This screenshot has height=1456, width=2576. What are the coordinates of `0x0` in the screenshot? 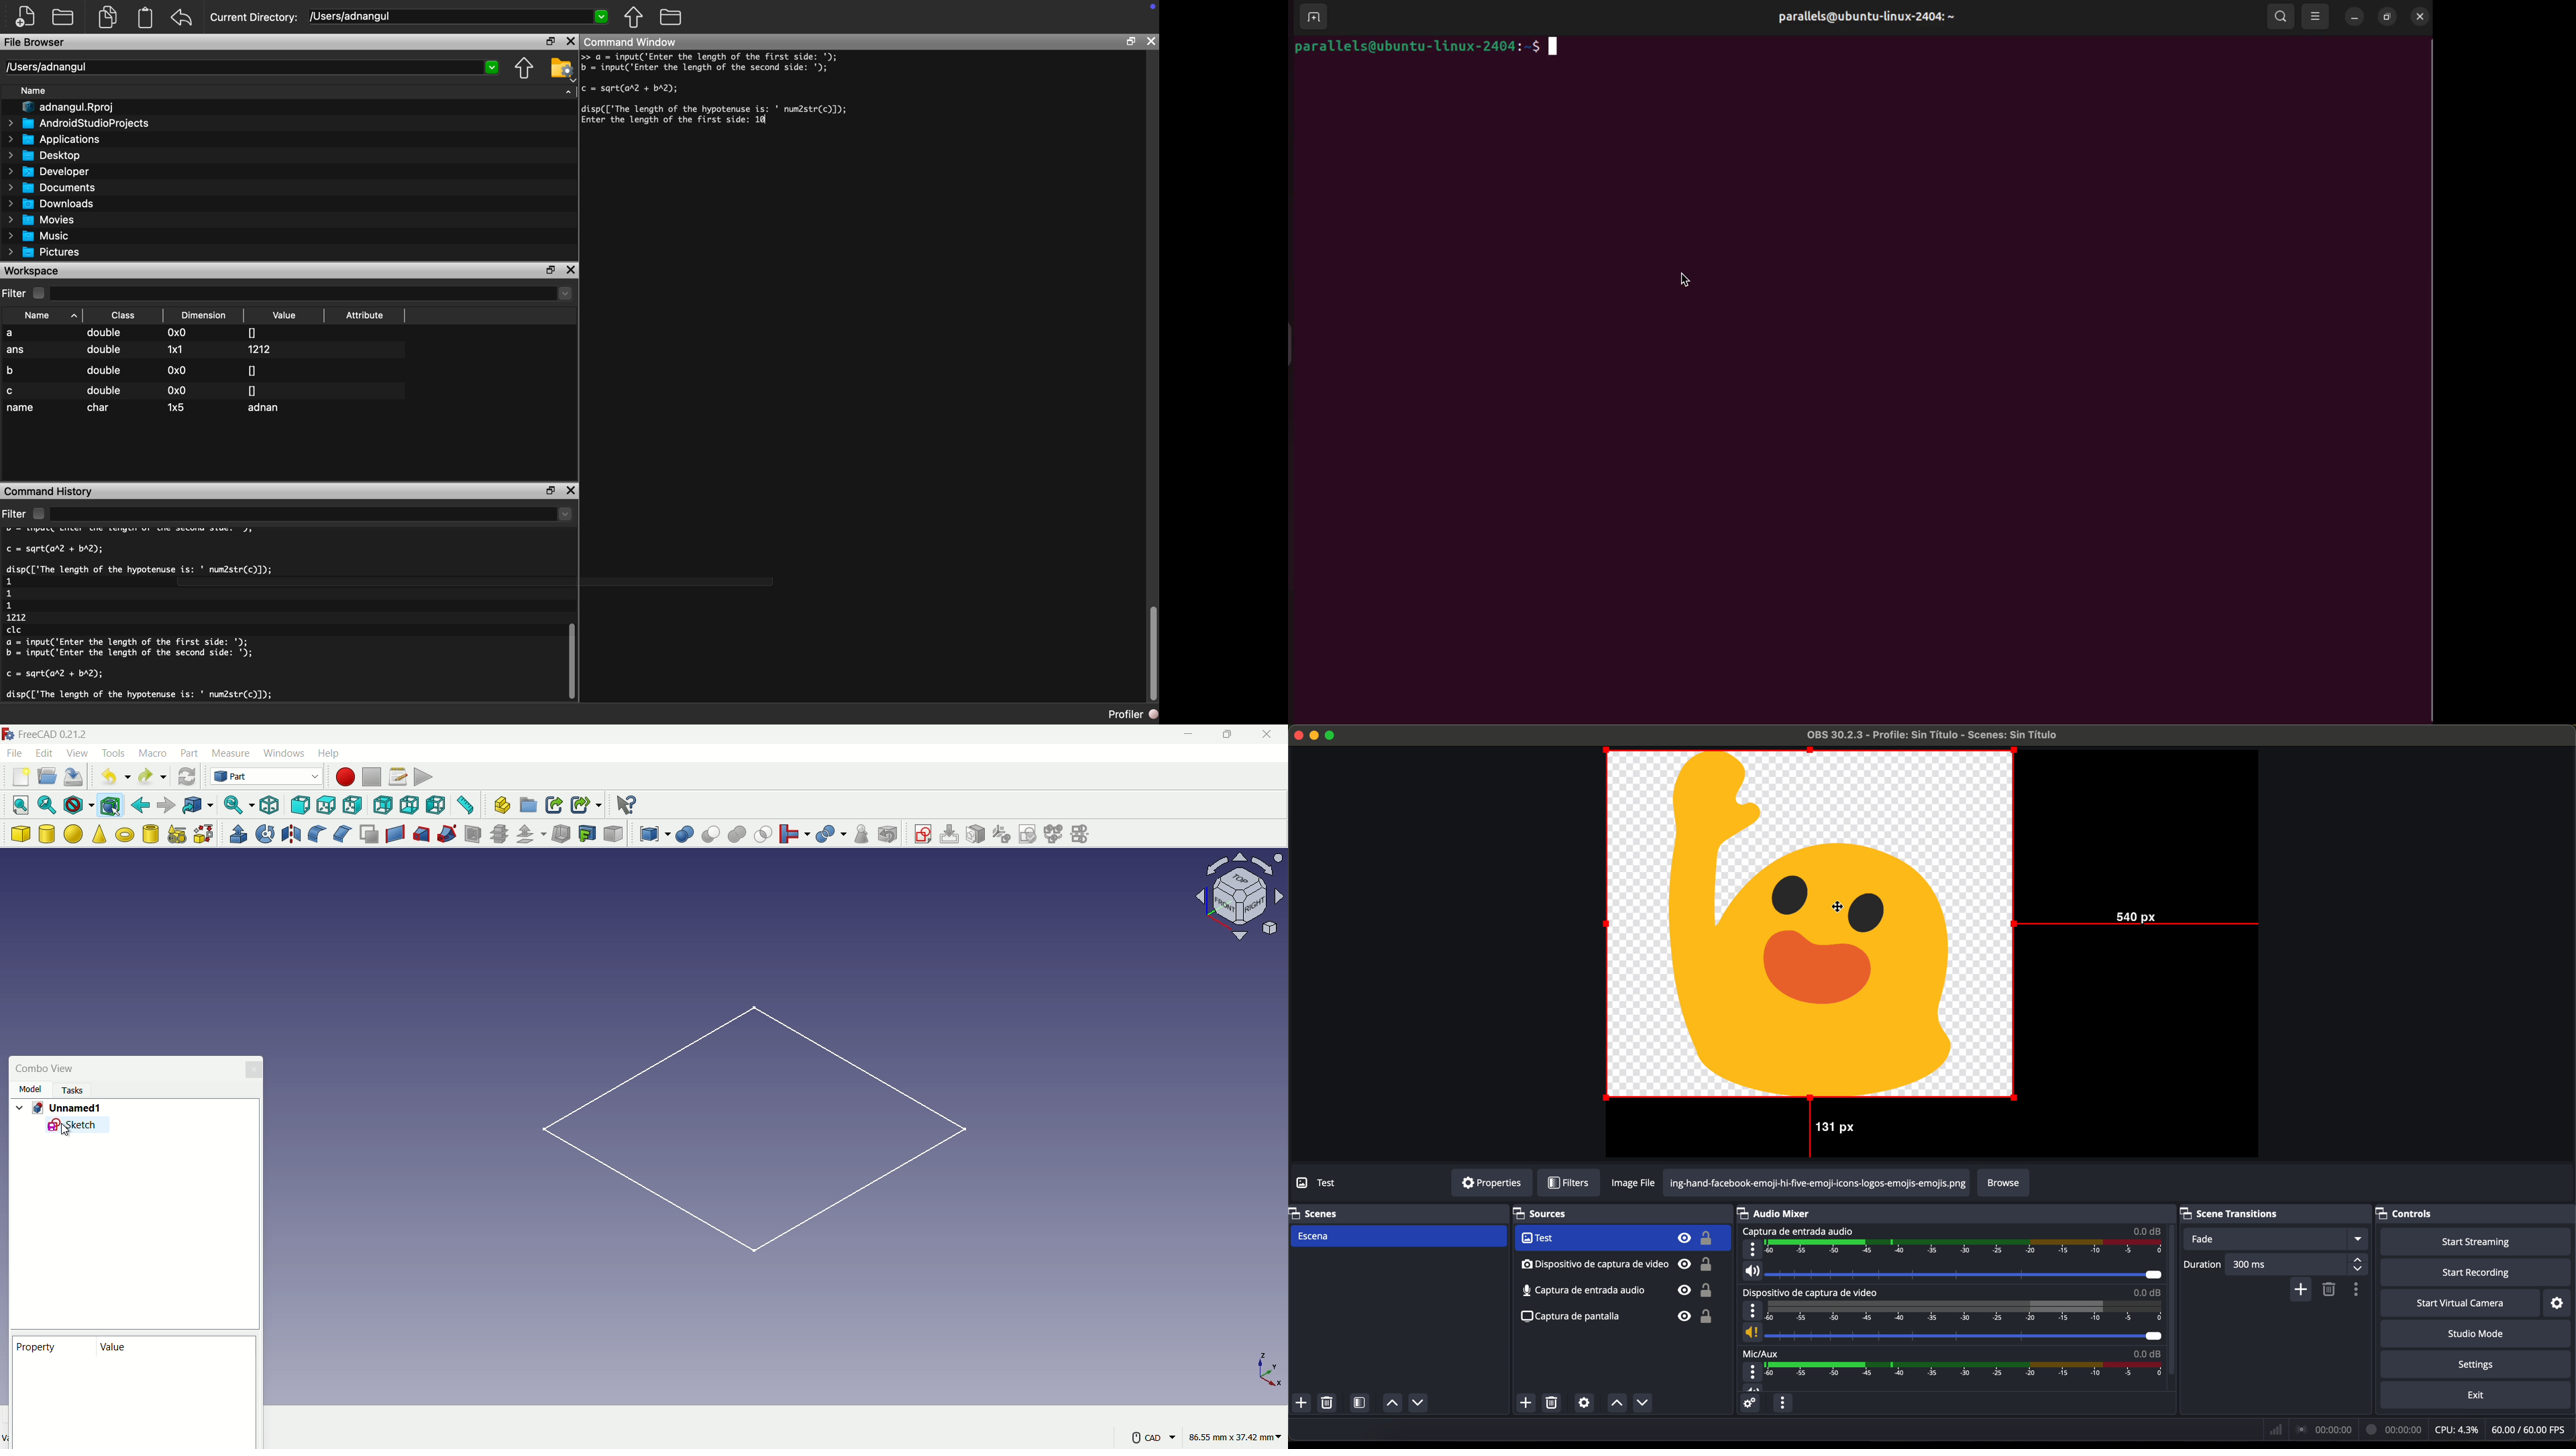 It's located at (178, 334).